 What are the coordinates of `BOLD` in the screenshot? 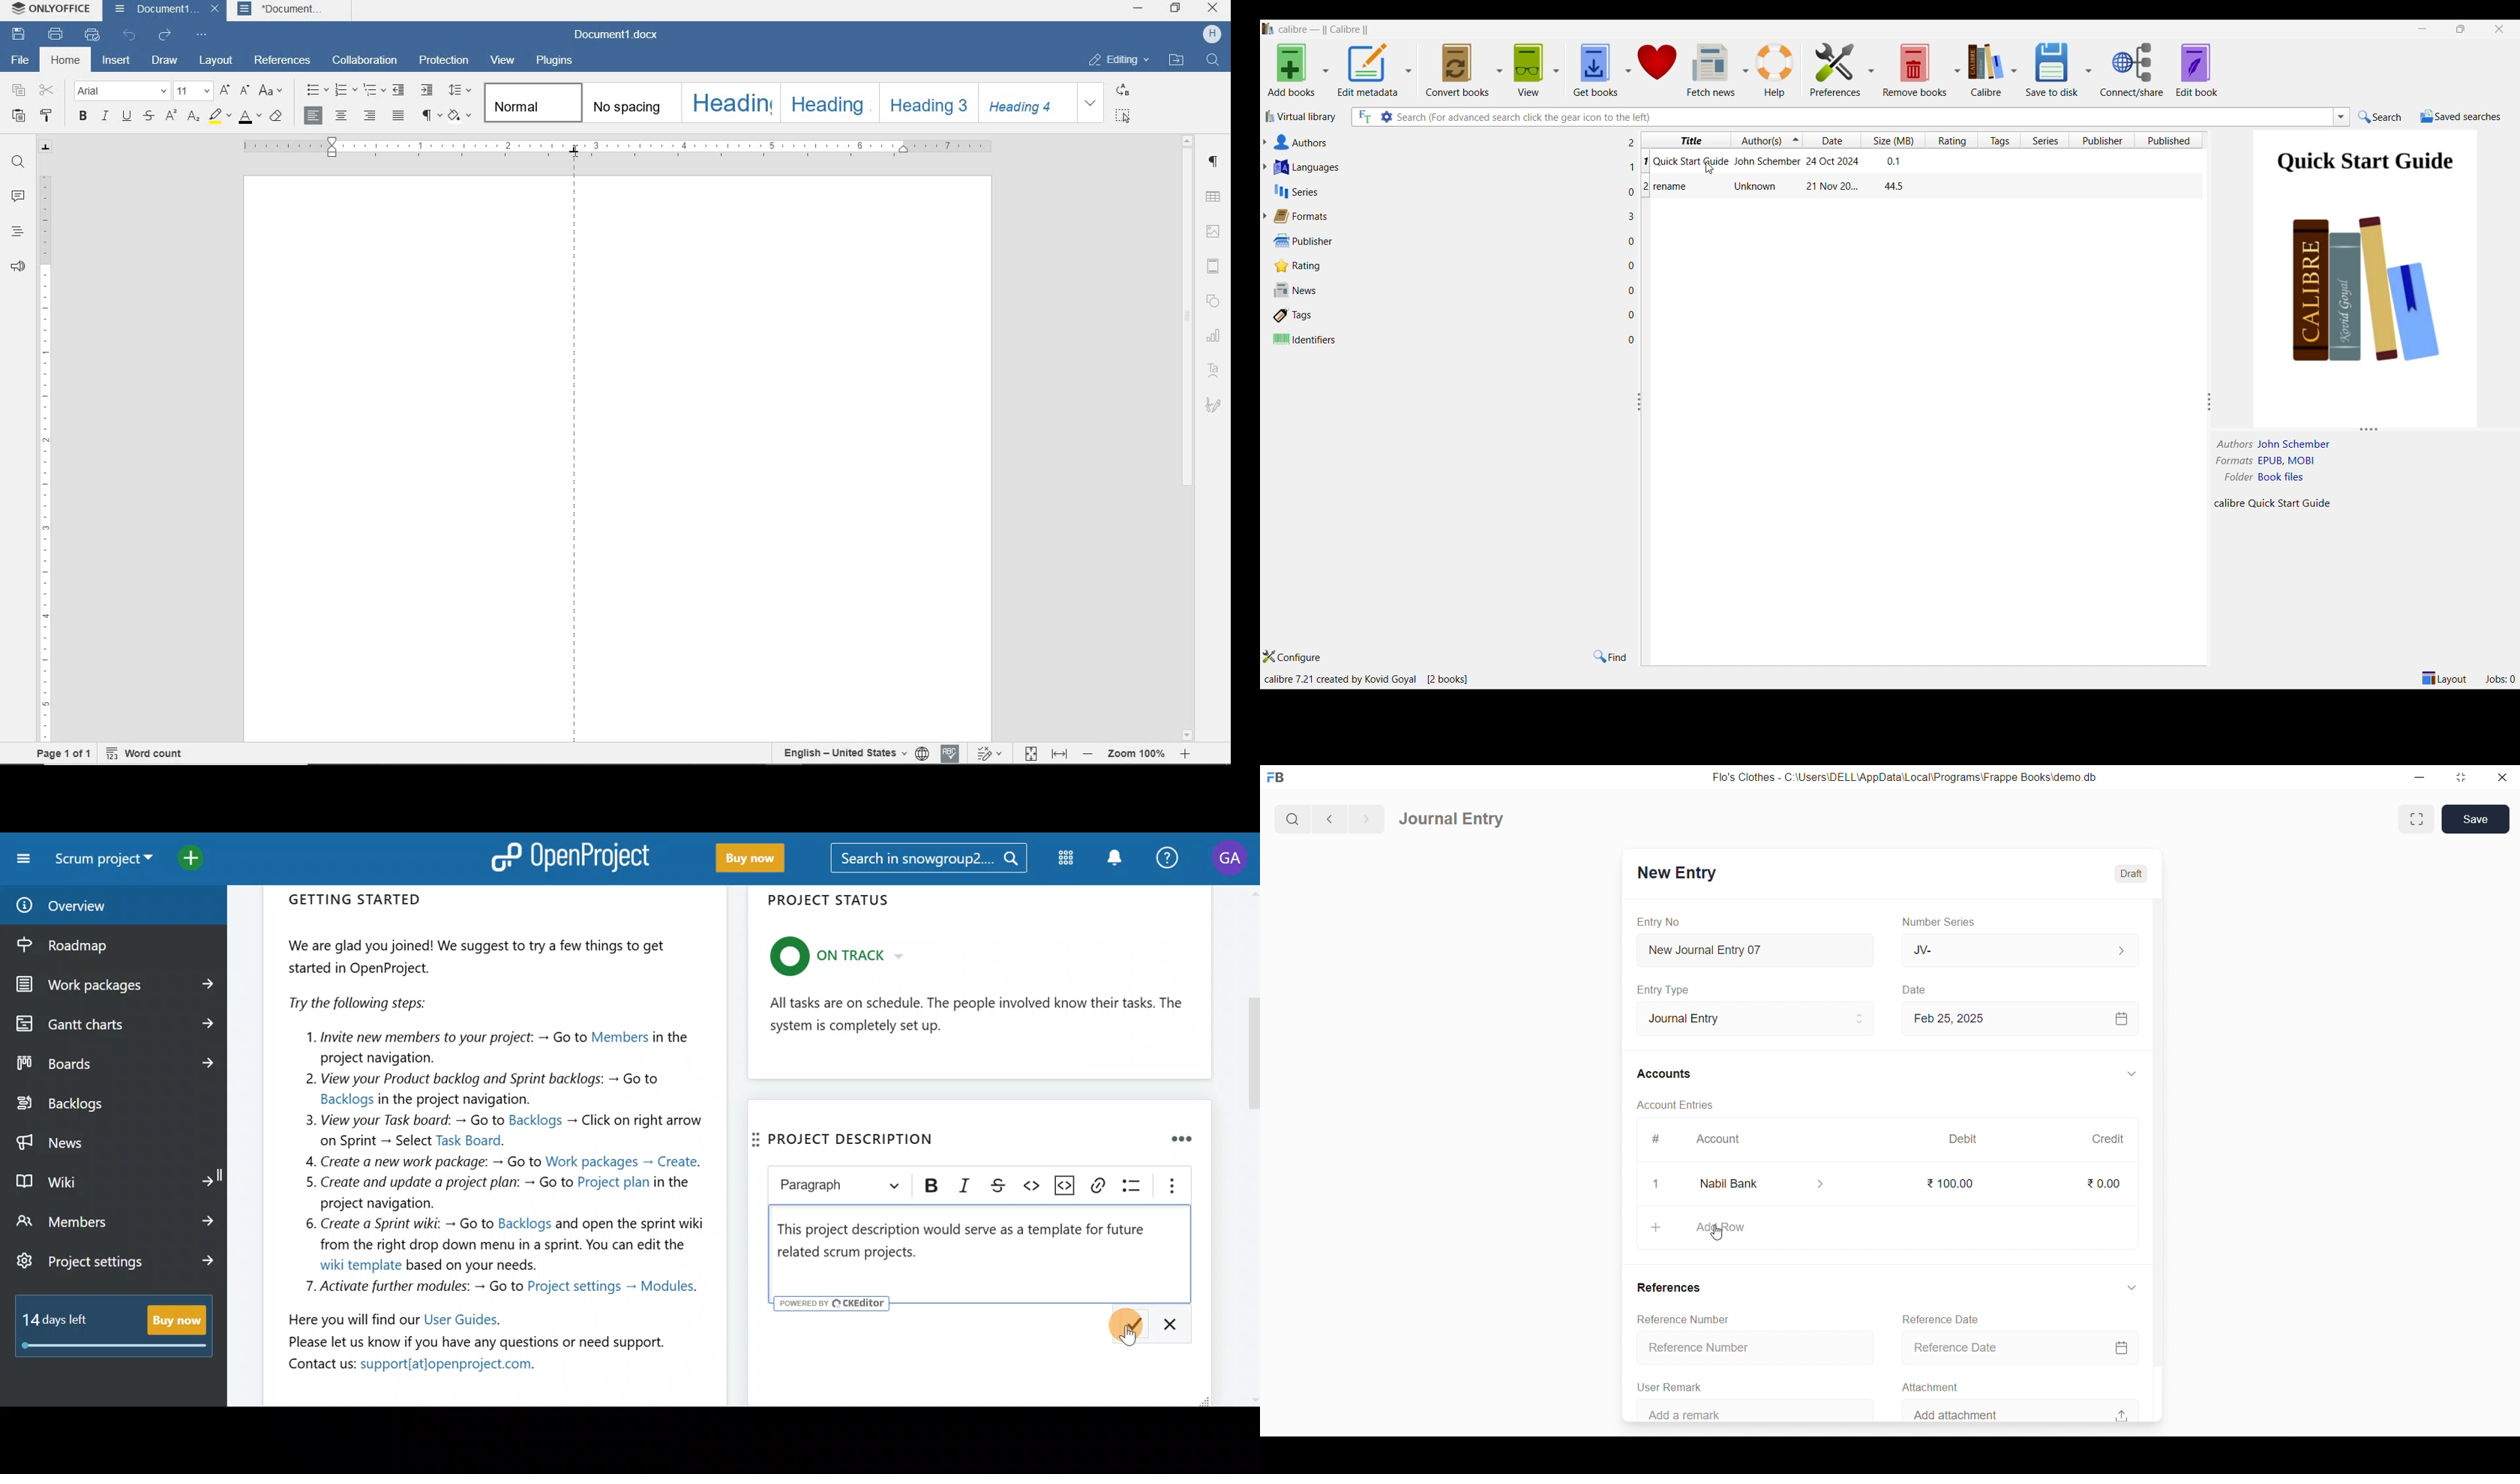 It's located at (83, 117).